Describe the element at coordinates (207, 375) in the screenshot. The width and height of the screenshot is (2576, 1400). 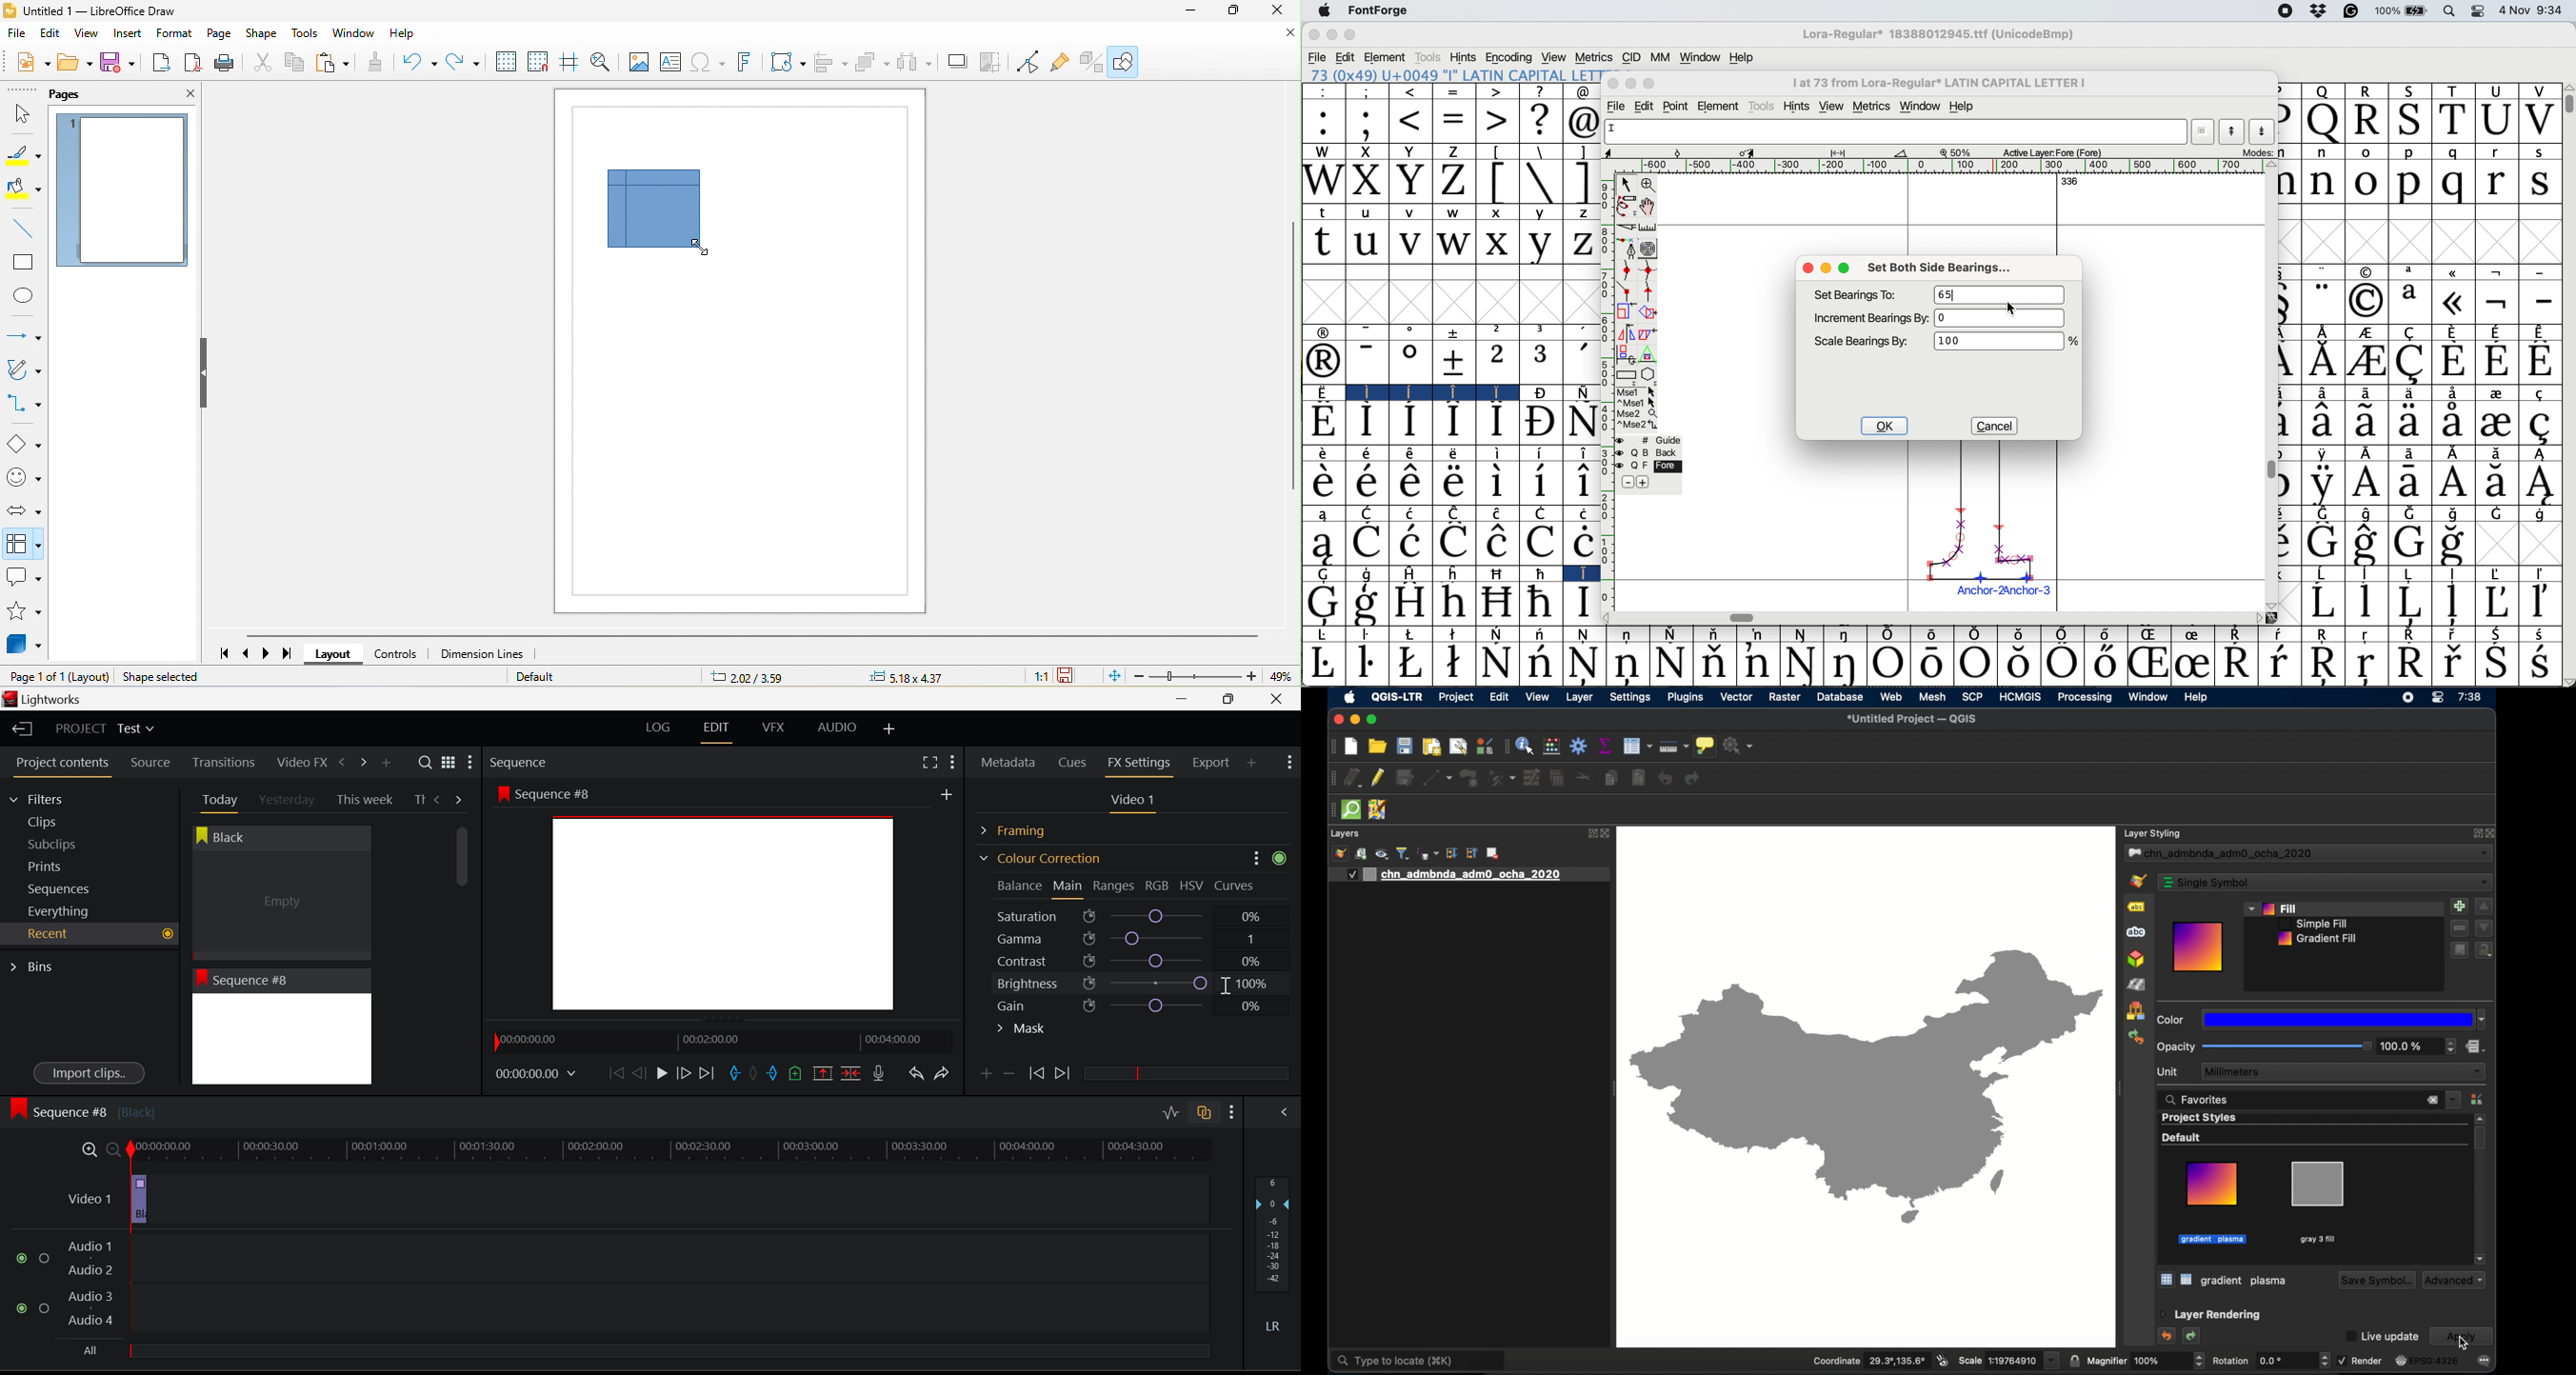
I see `hide` at that location.